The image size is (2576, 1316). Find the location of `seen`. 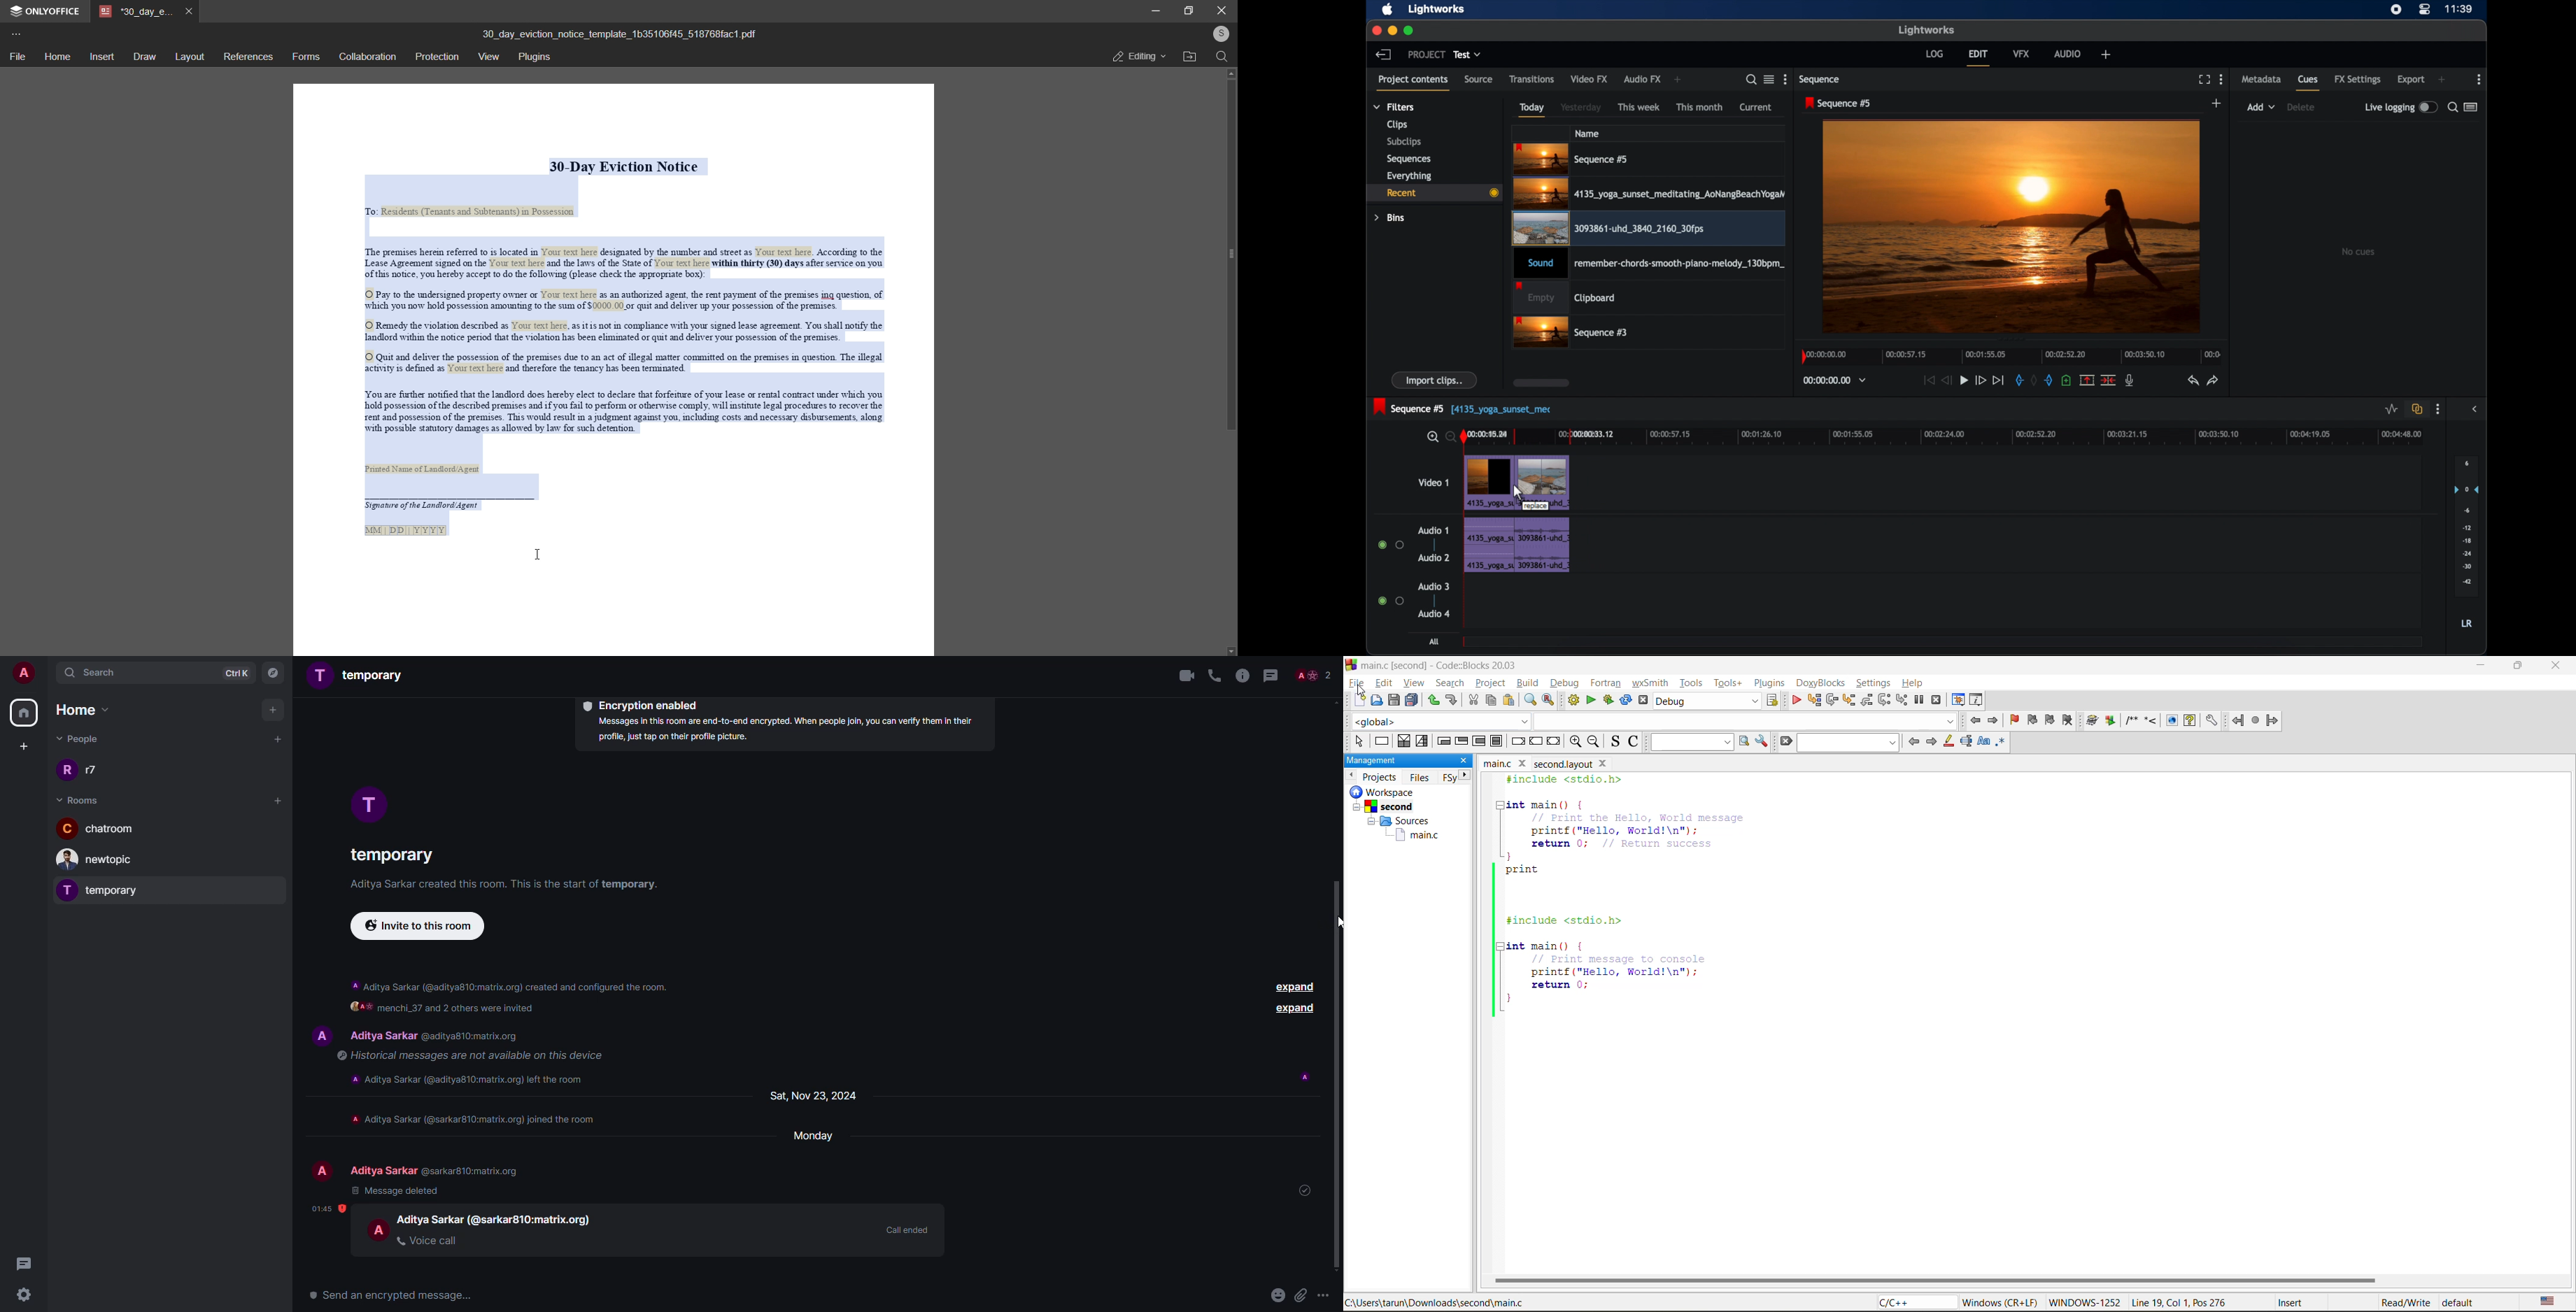

seen is located at coordinates (1307, 1076).